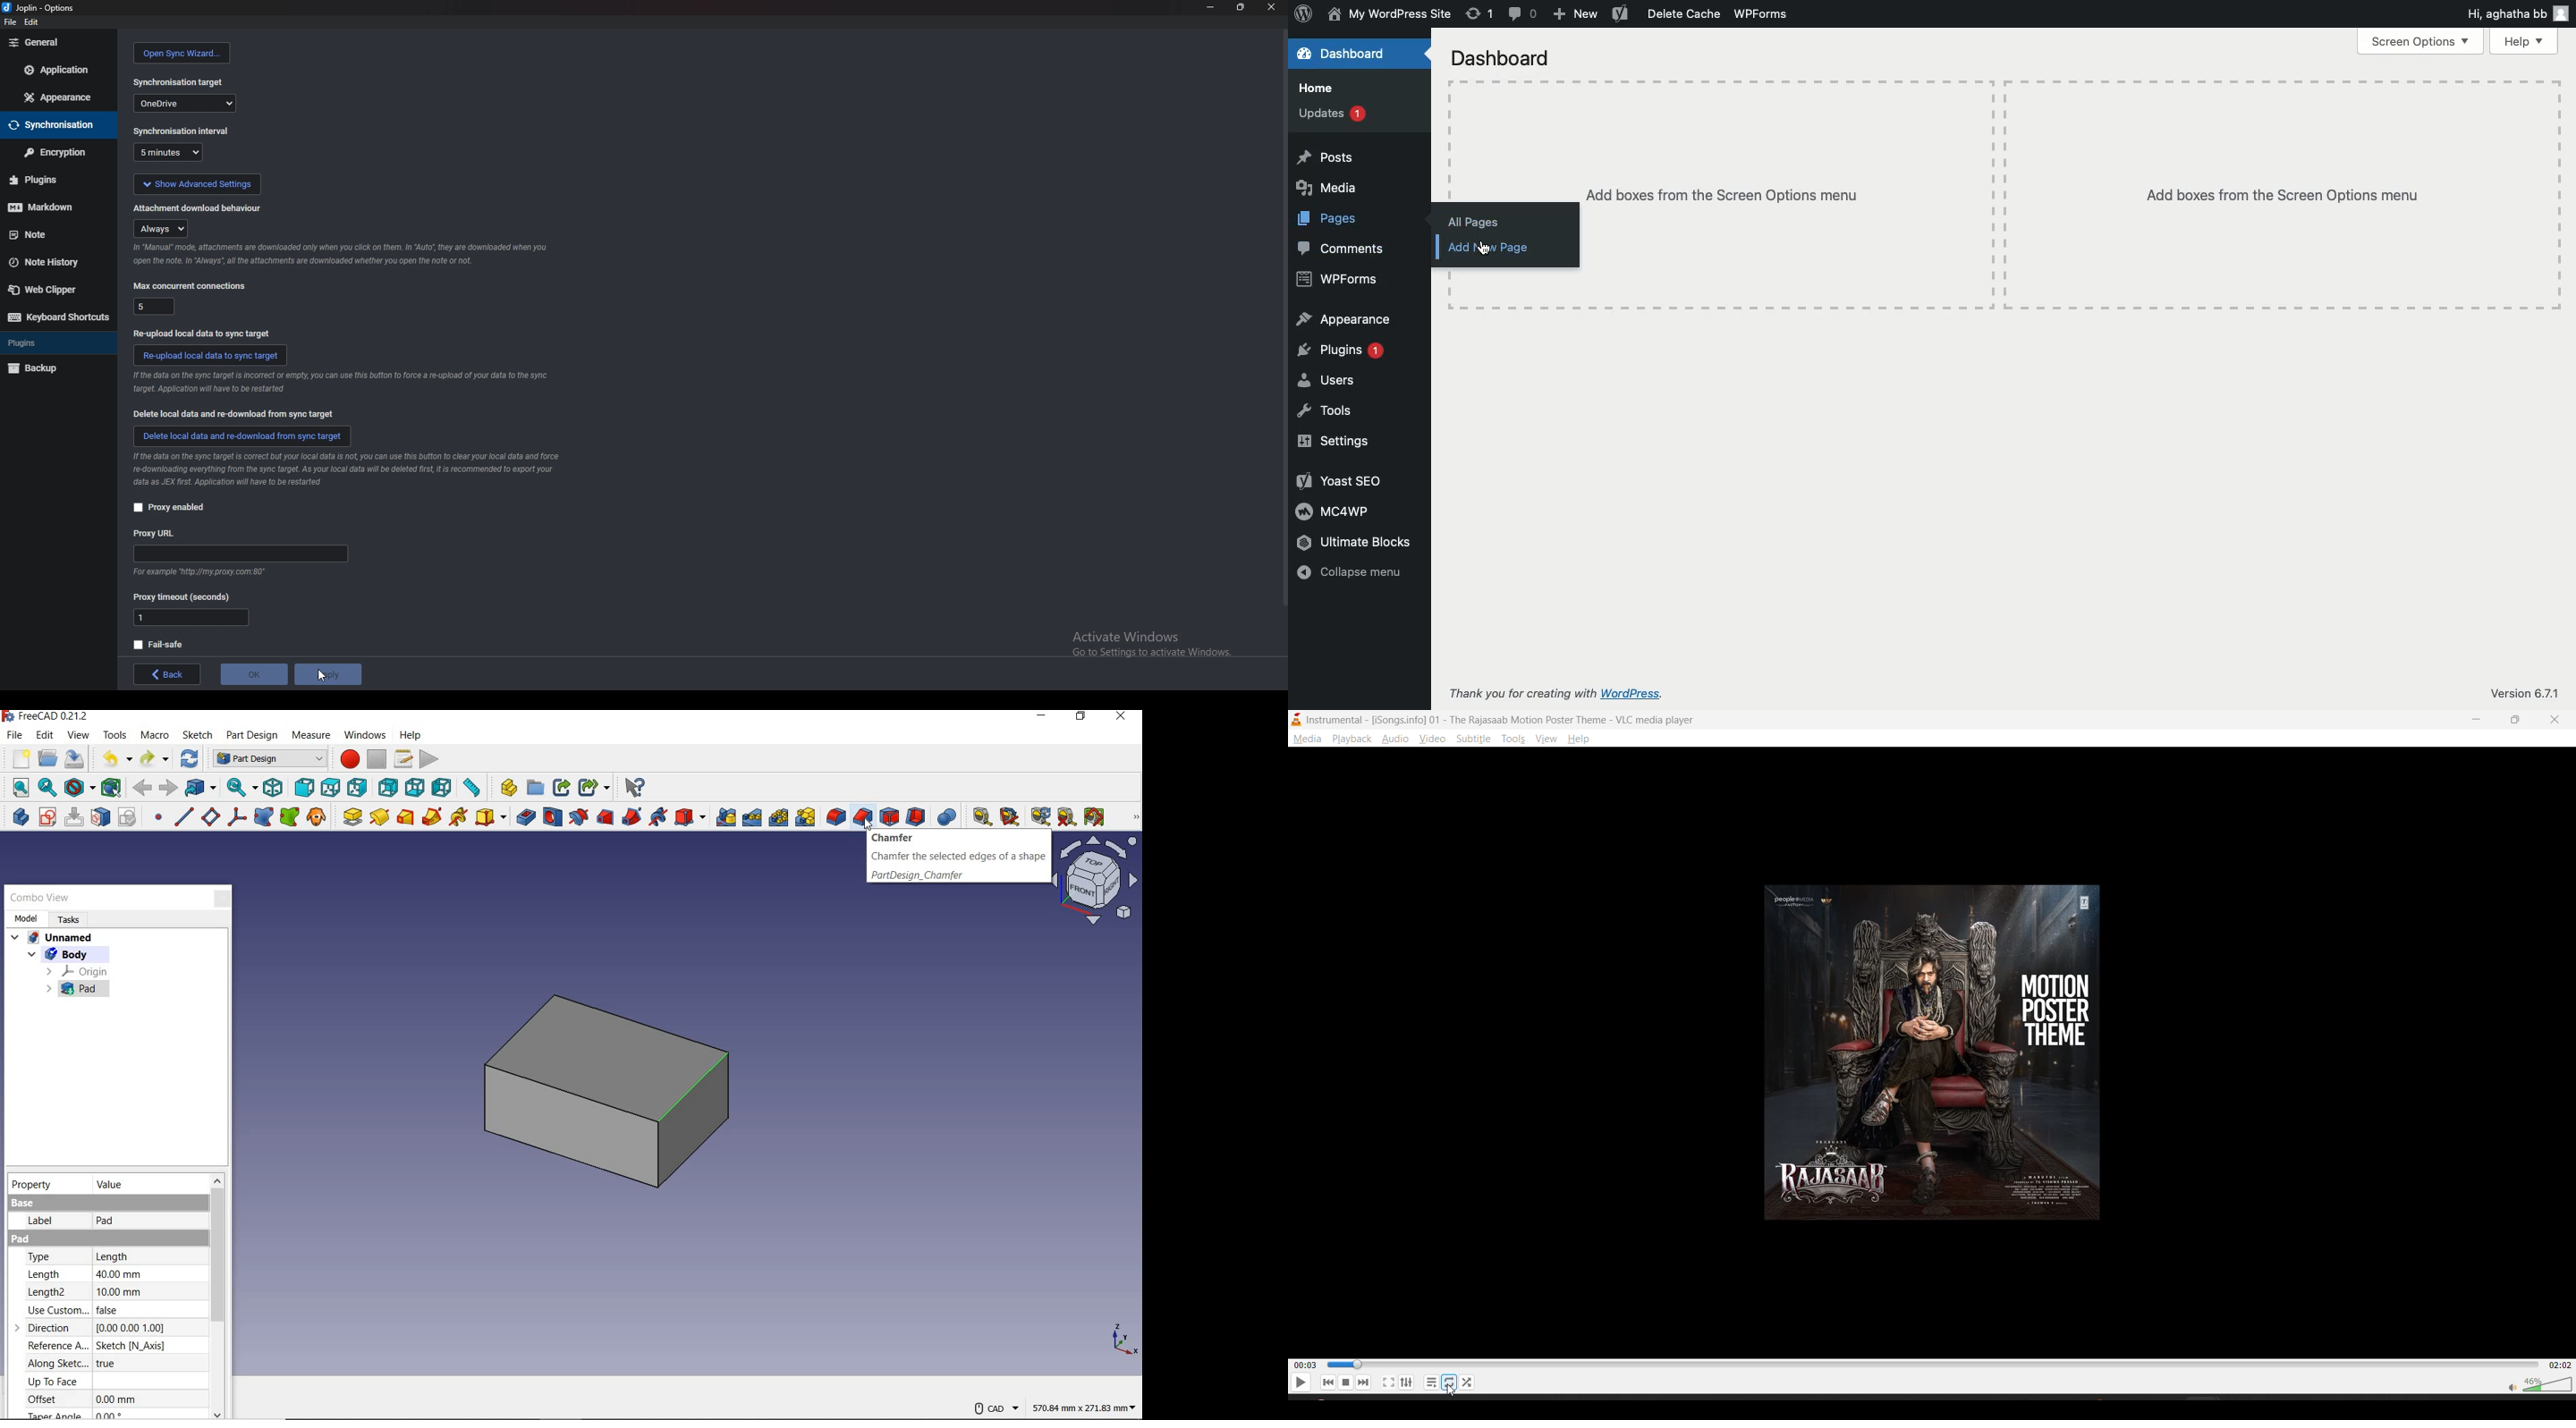 The height and width of the screenshot is (1428, 2576). I want to click on open sync wizard, so click(180, 53).